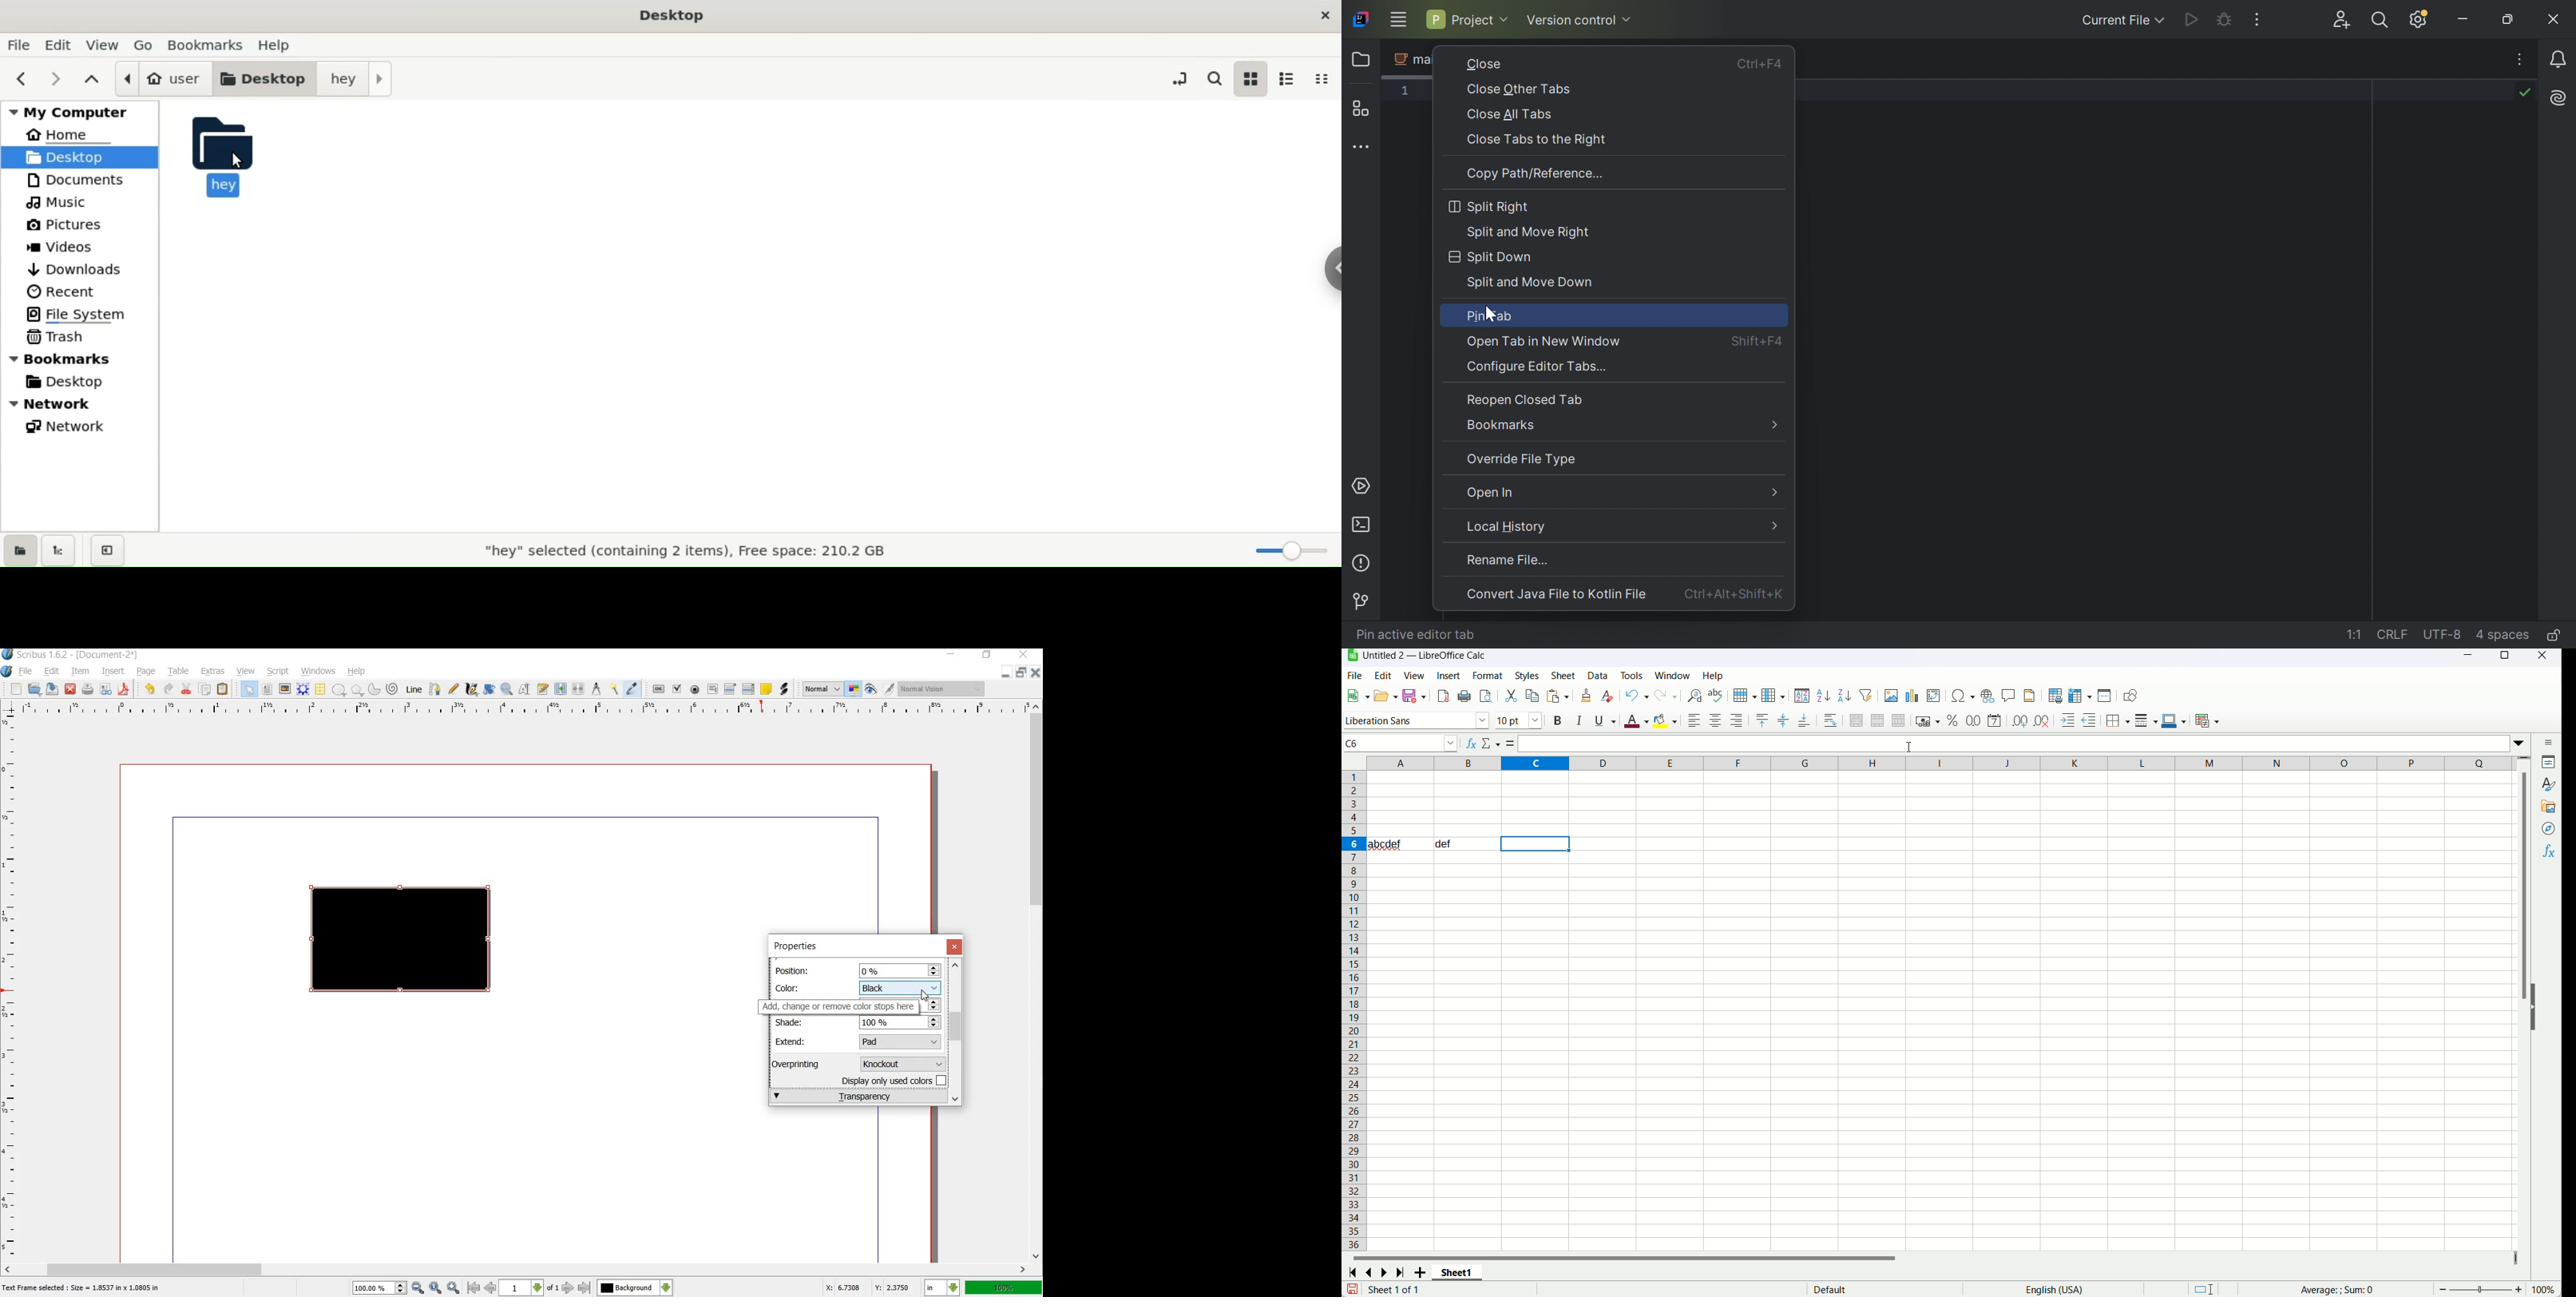 This screenshot has width=2576, height=1316. What do you see at coordinates (2175, 720) in the screenshot?
I see `border color` at bounding box center [2175, 720].